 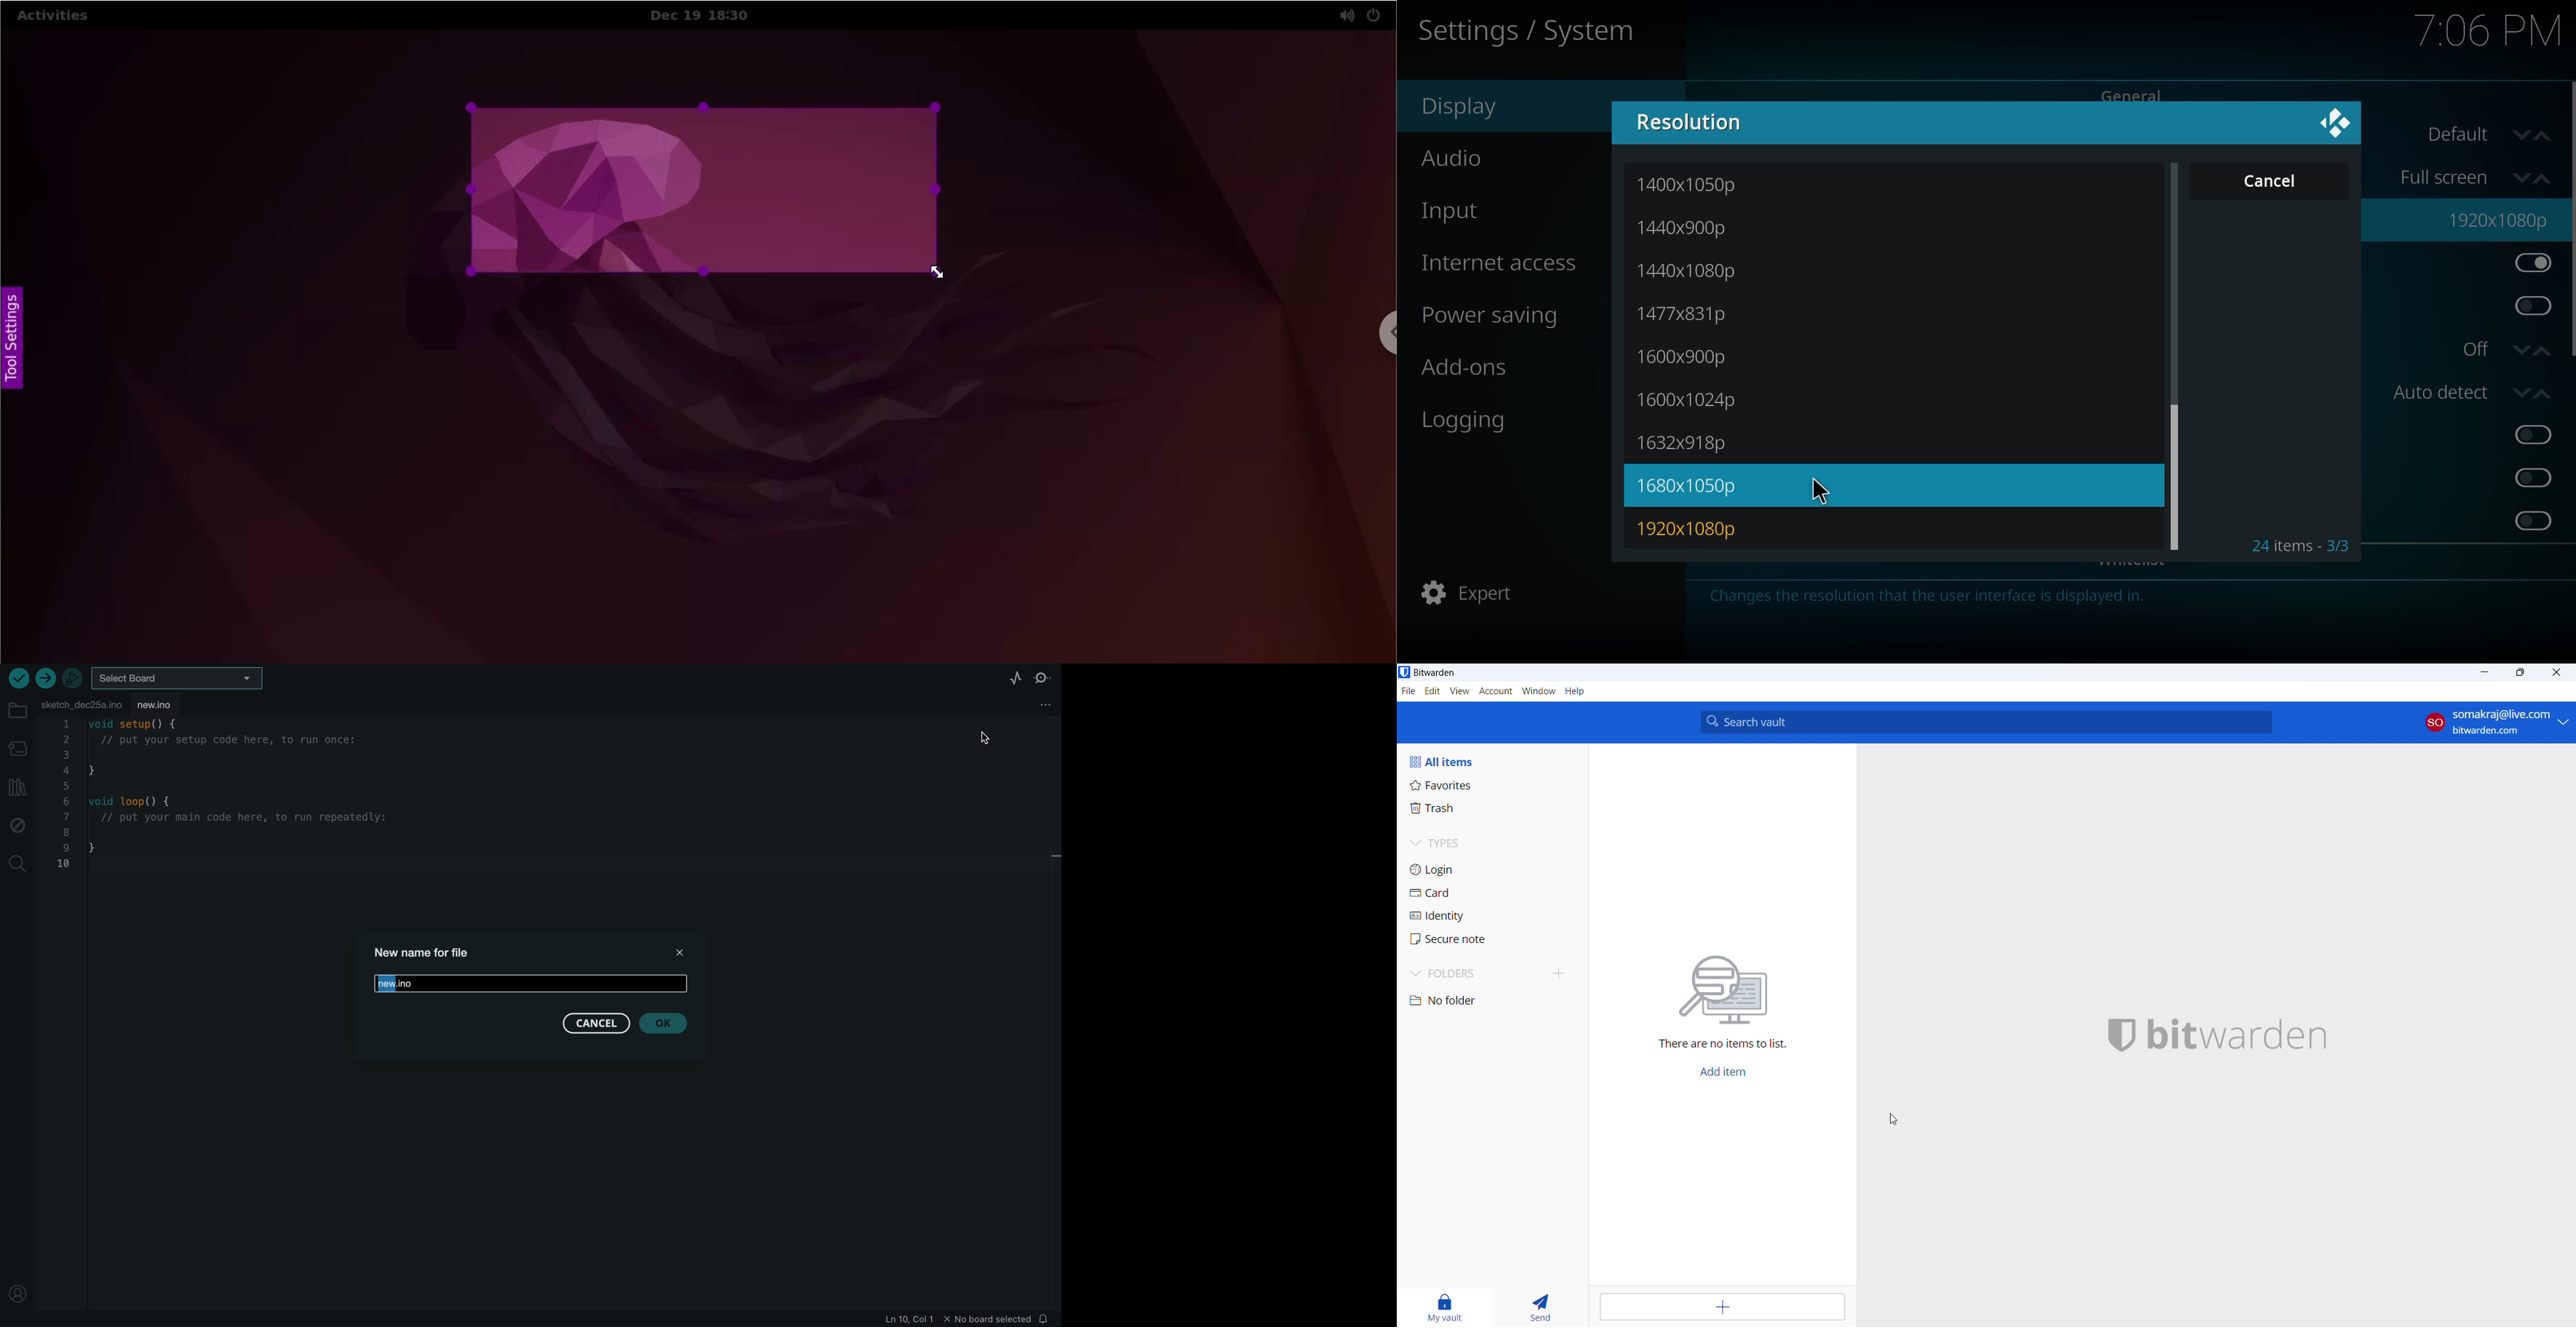 I want to click on cursor, so click(x=1894, y=1121).